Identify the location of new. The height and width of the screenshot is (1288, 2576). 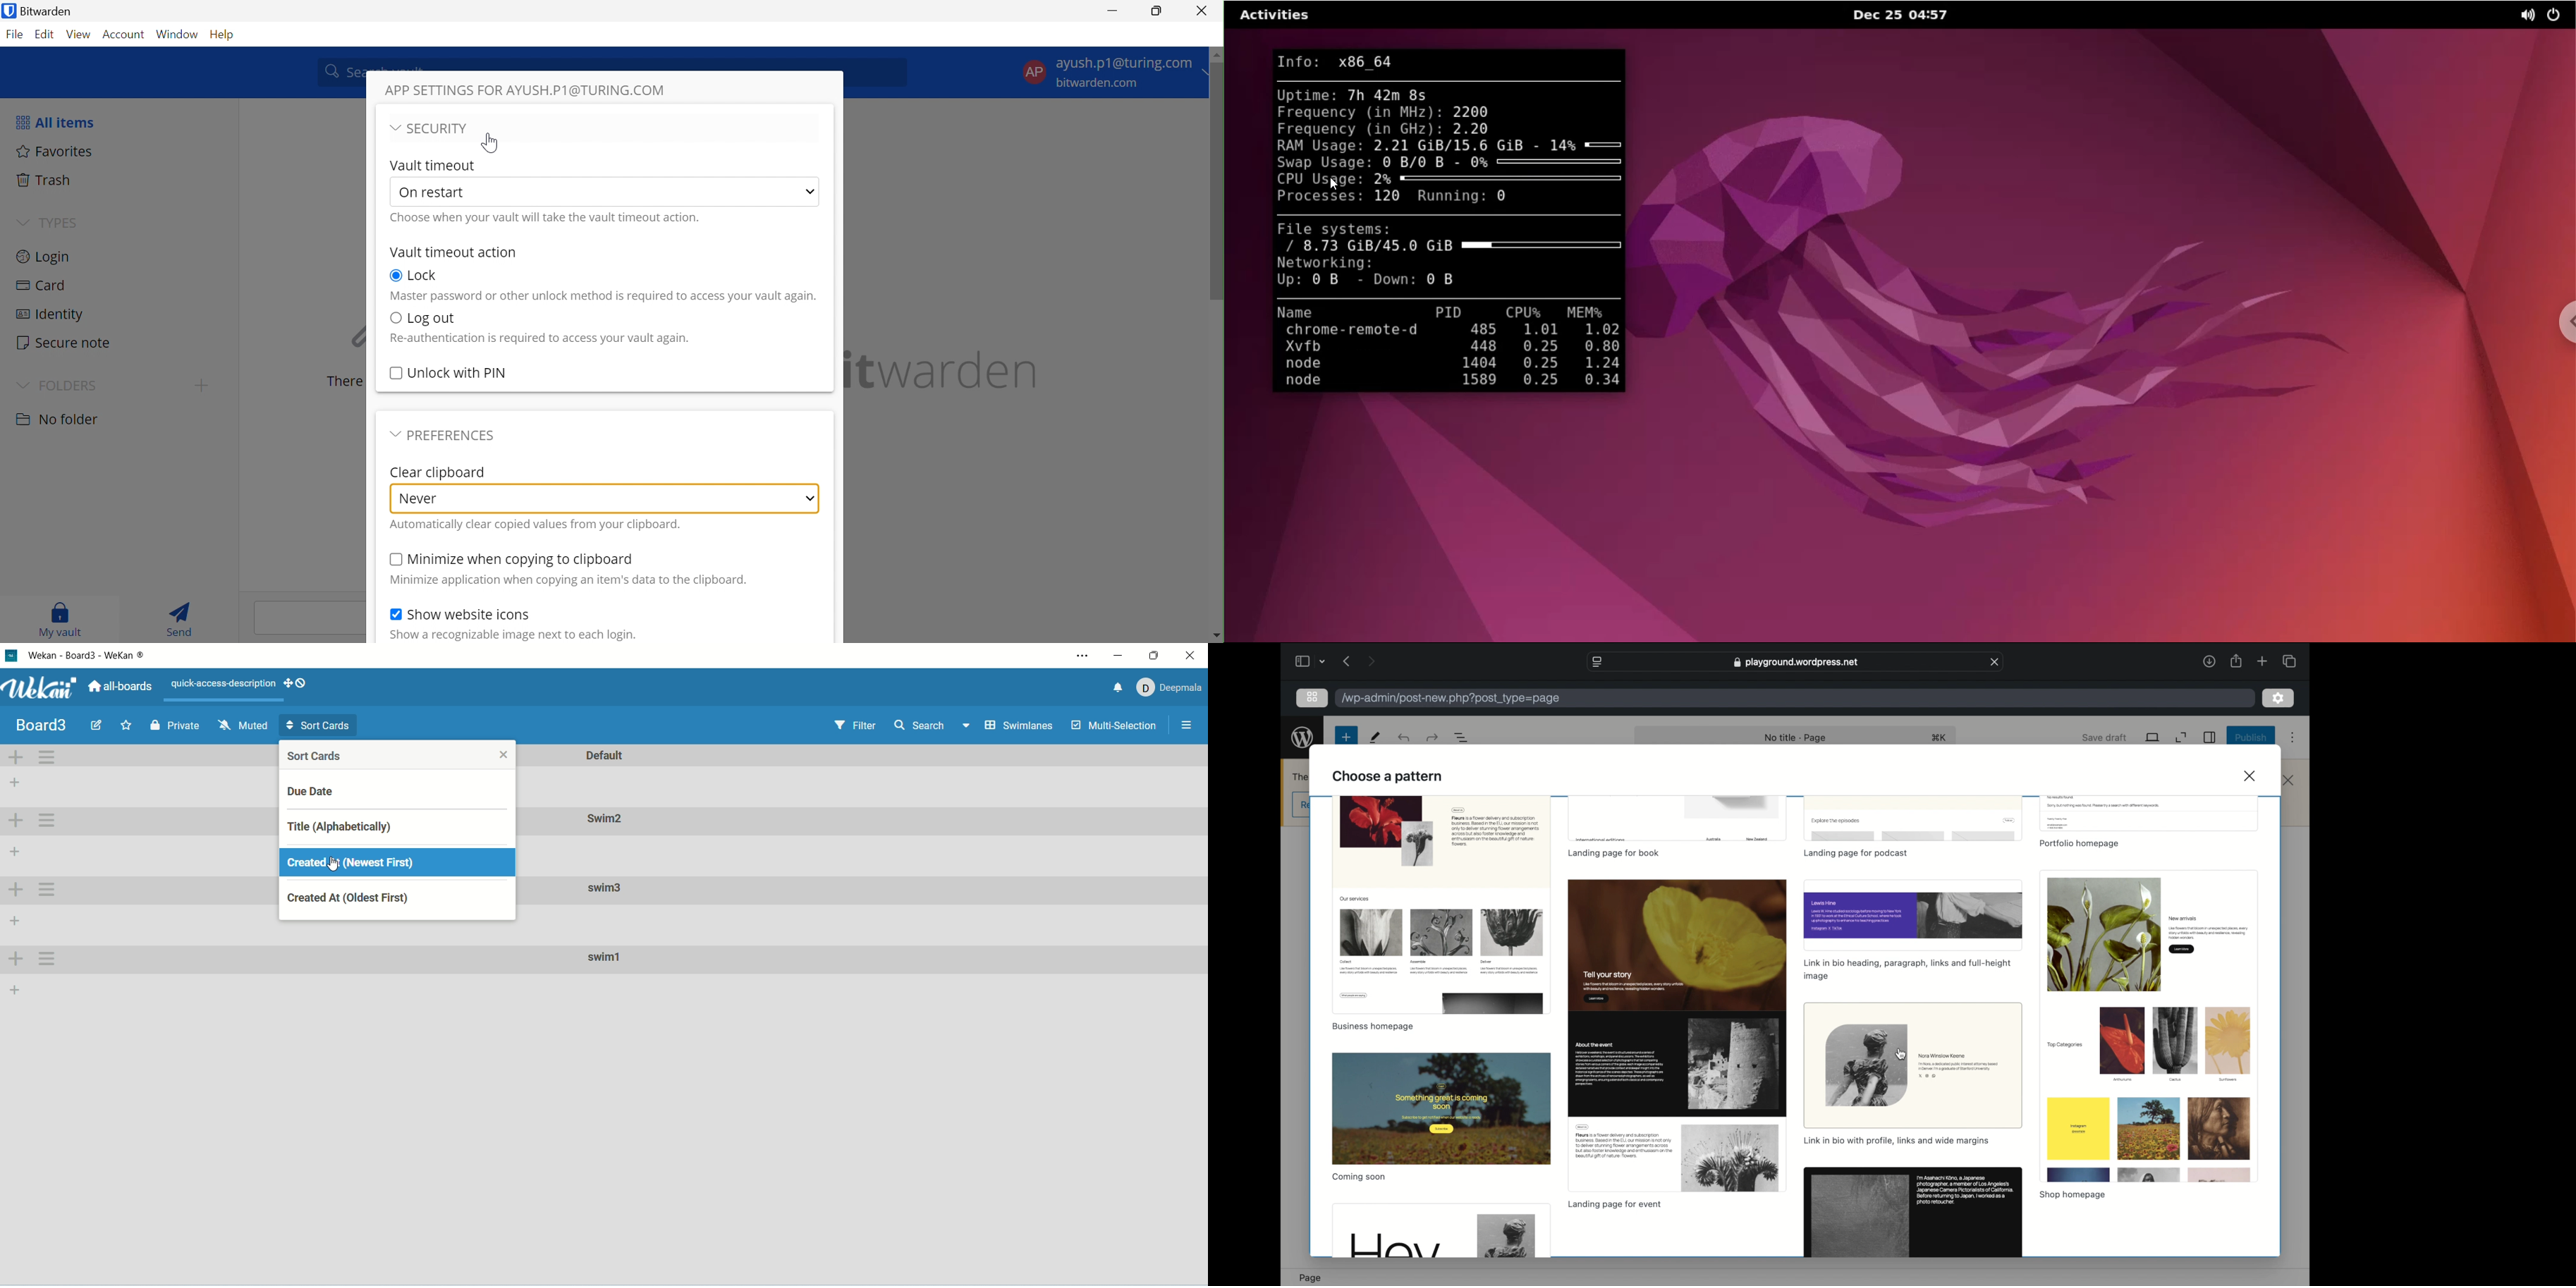
(1346, 737).